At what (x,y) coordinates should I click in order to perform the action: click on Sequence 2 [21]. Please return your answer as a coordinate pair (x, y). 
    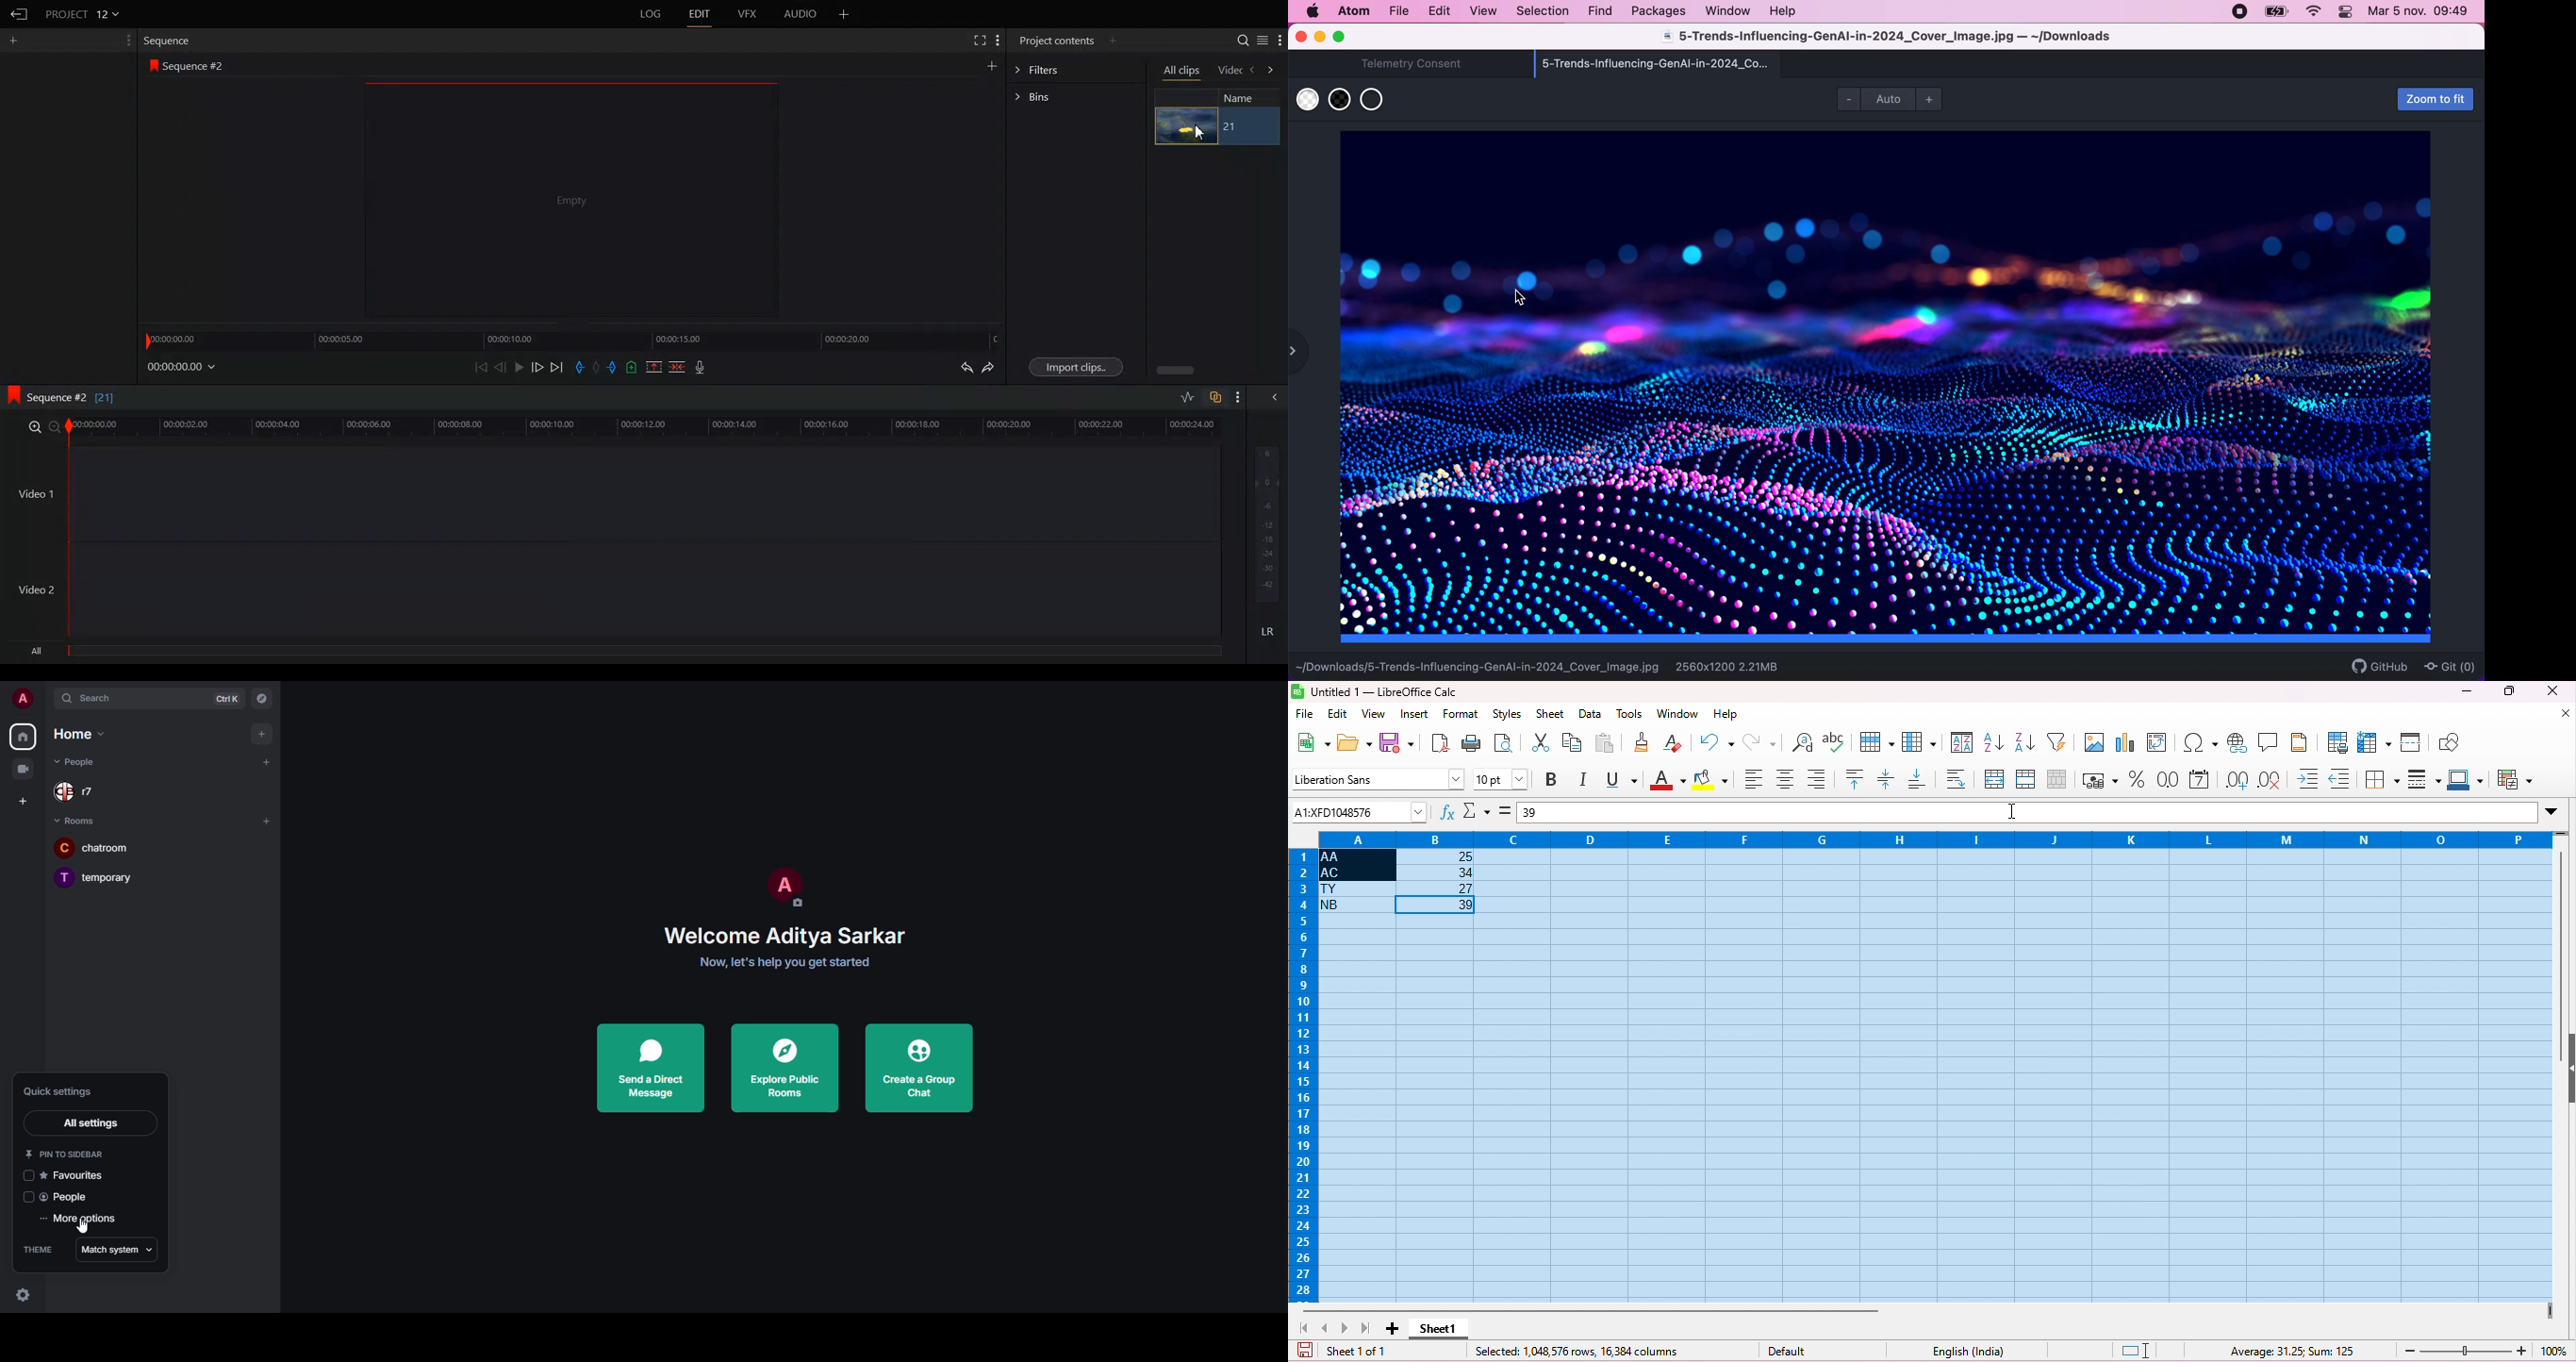
    Looking at the image, I should click on (80, 399).